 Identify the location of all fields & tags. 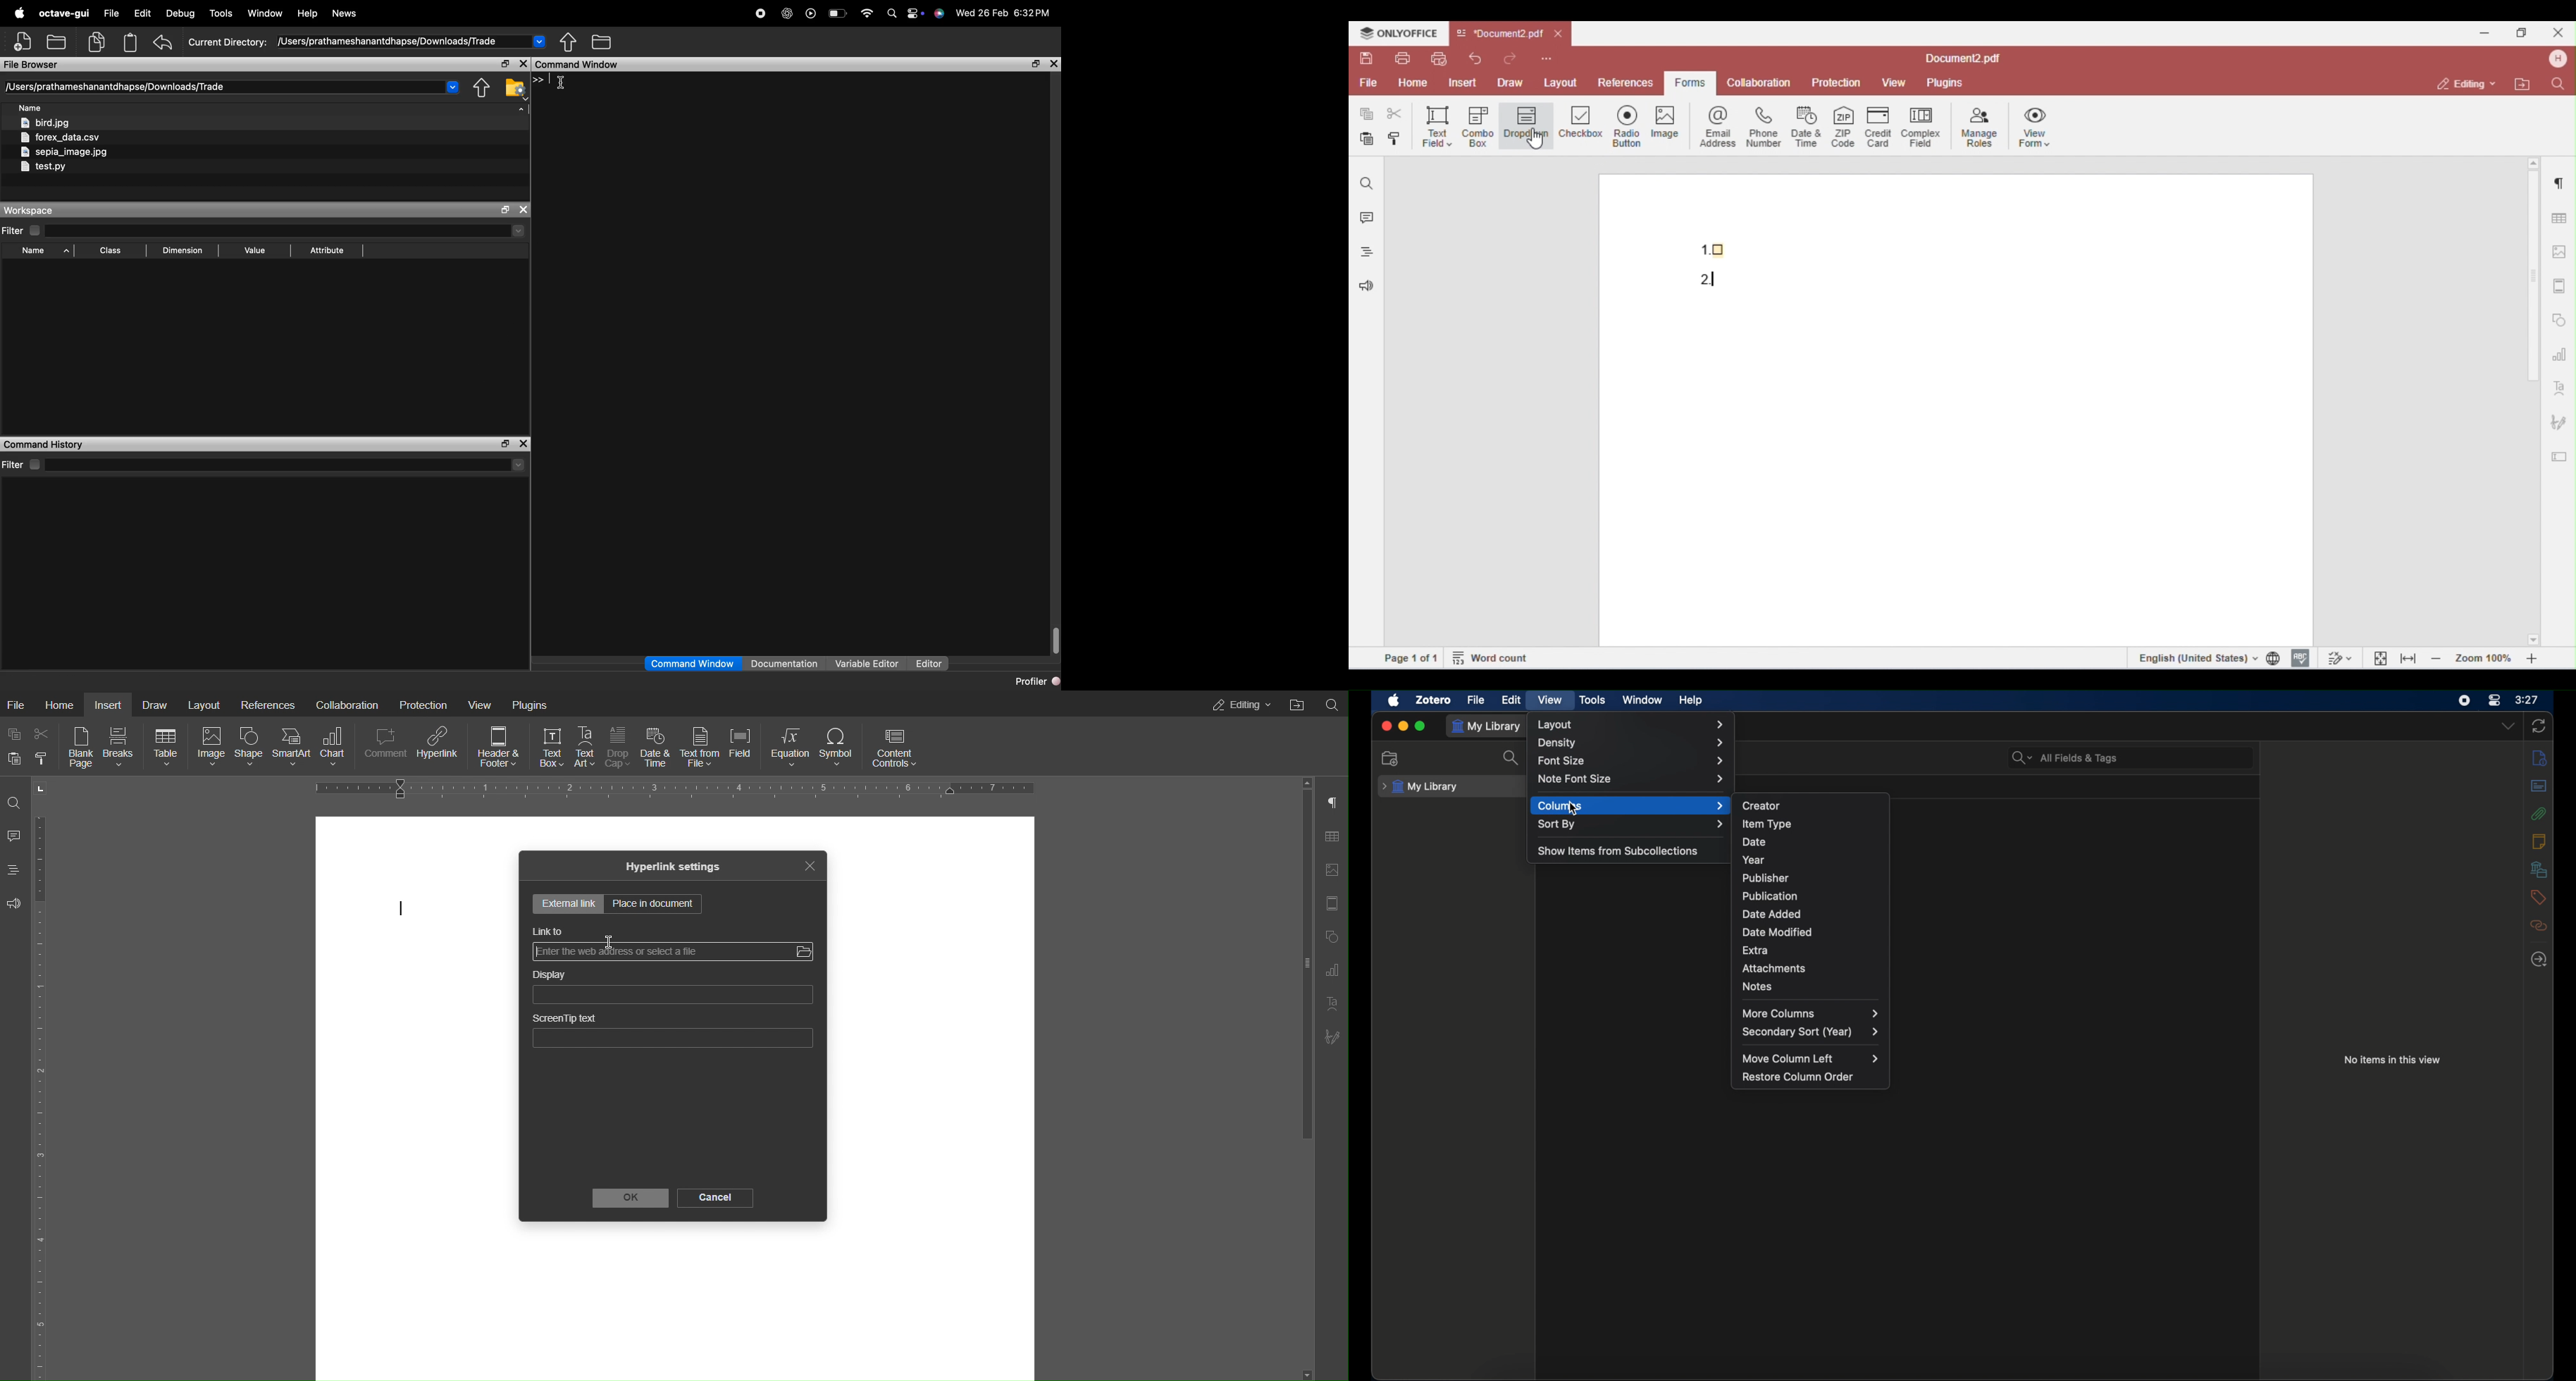
(2065, 758).